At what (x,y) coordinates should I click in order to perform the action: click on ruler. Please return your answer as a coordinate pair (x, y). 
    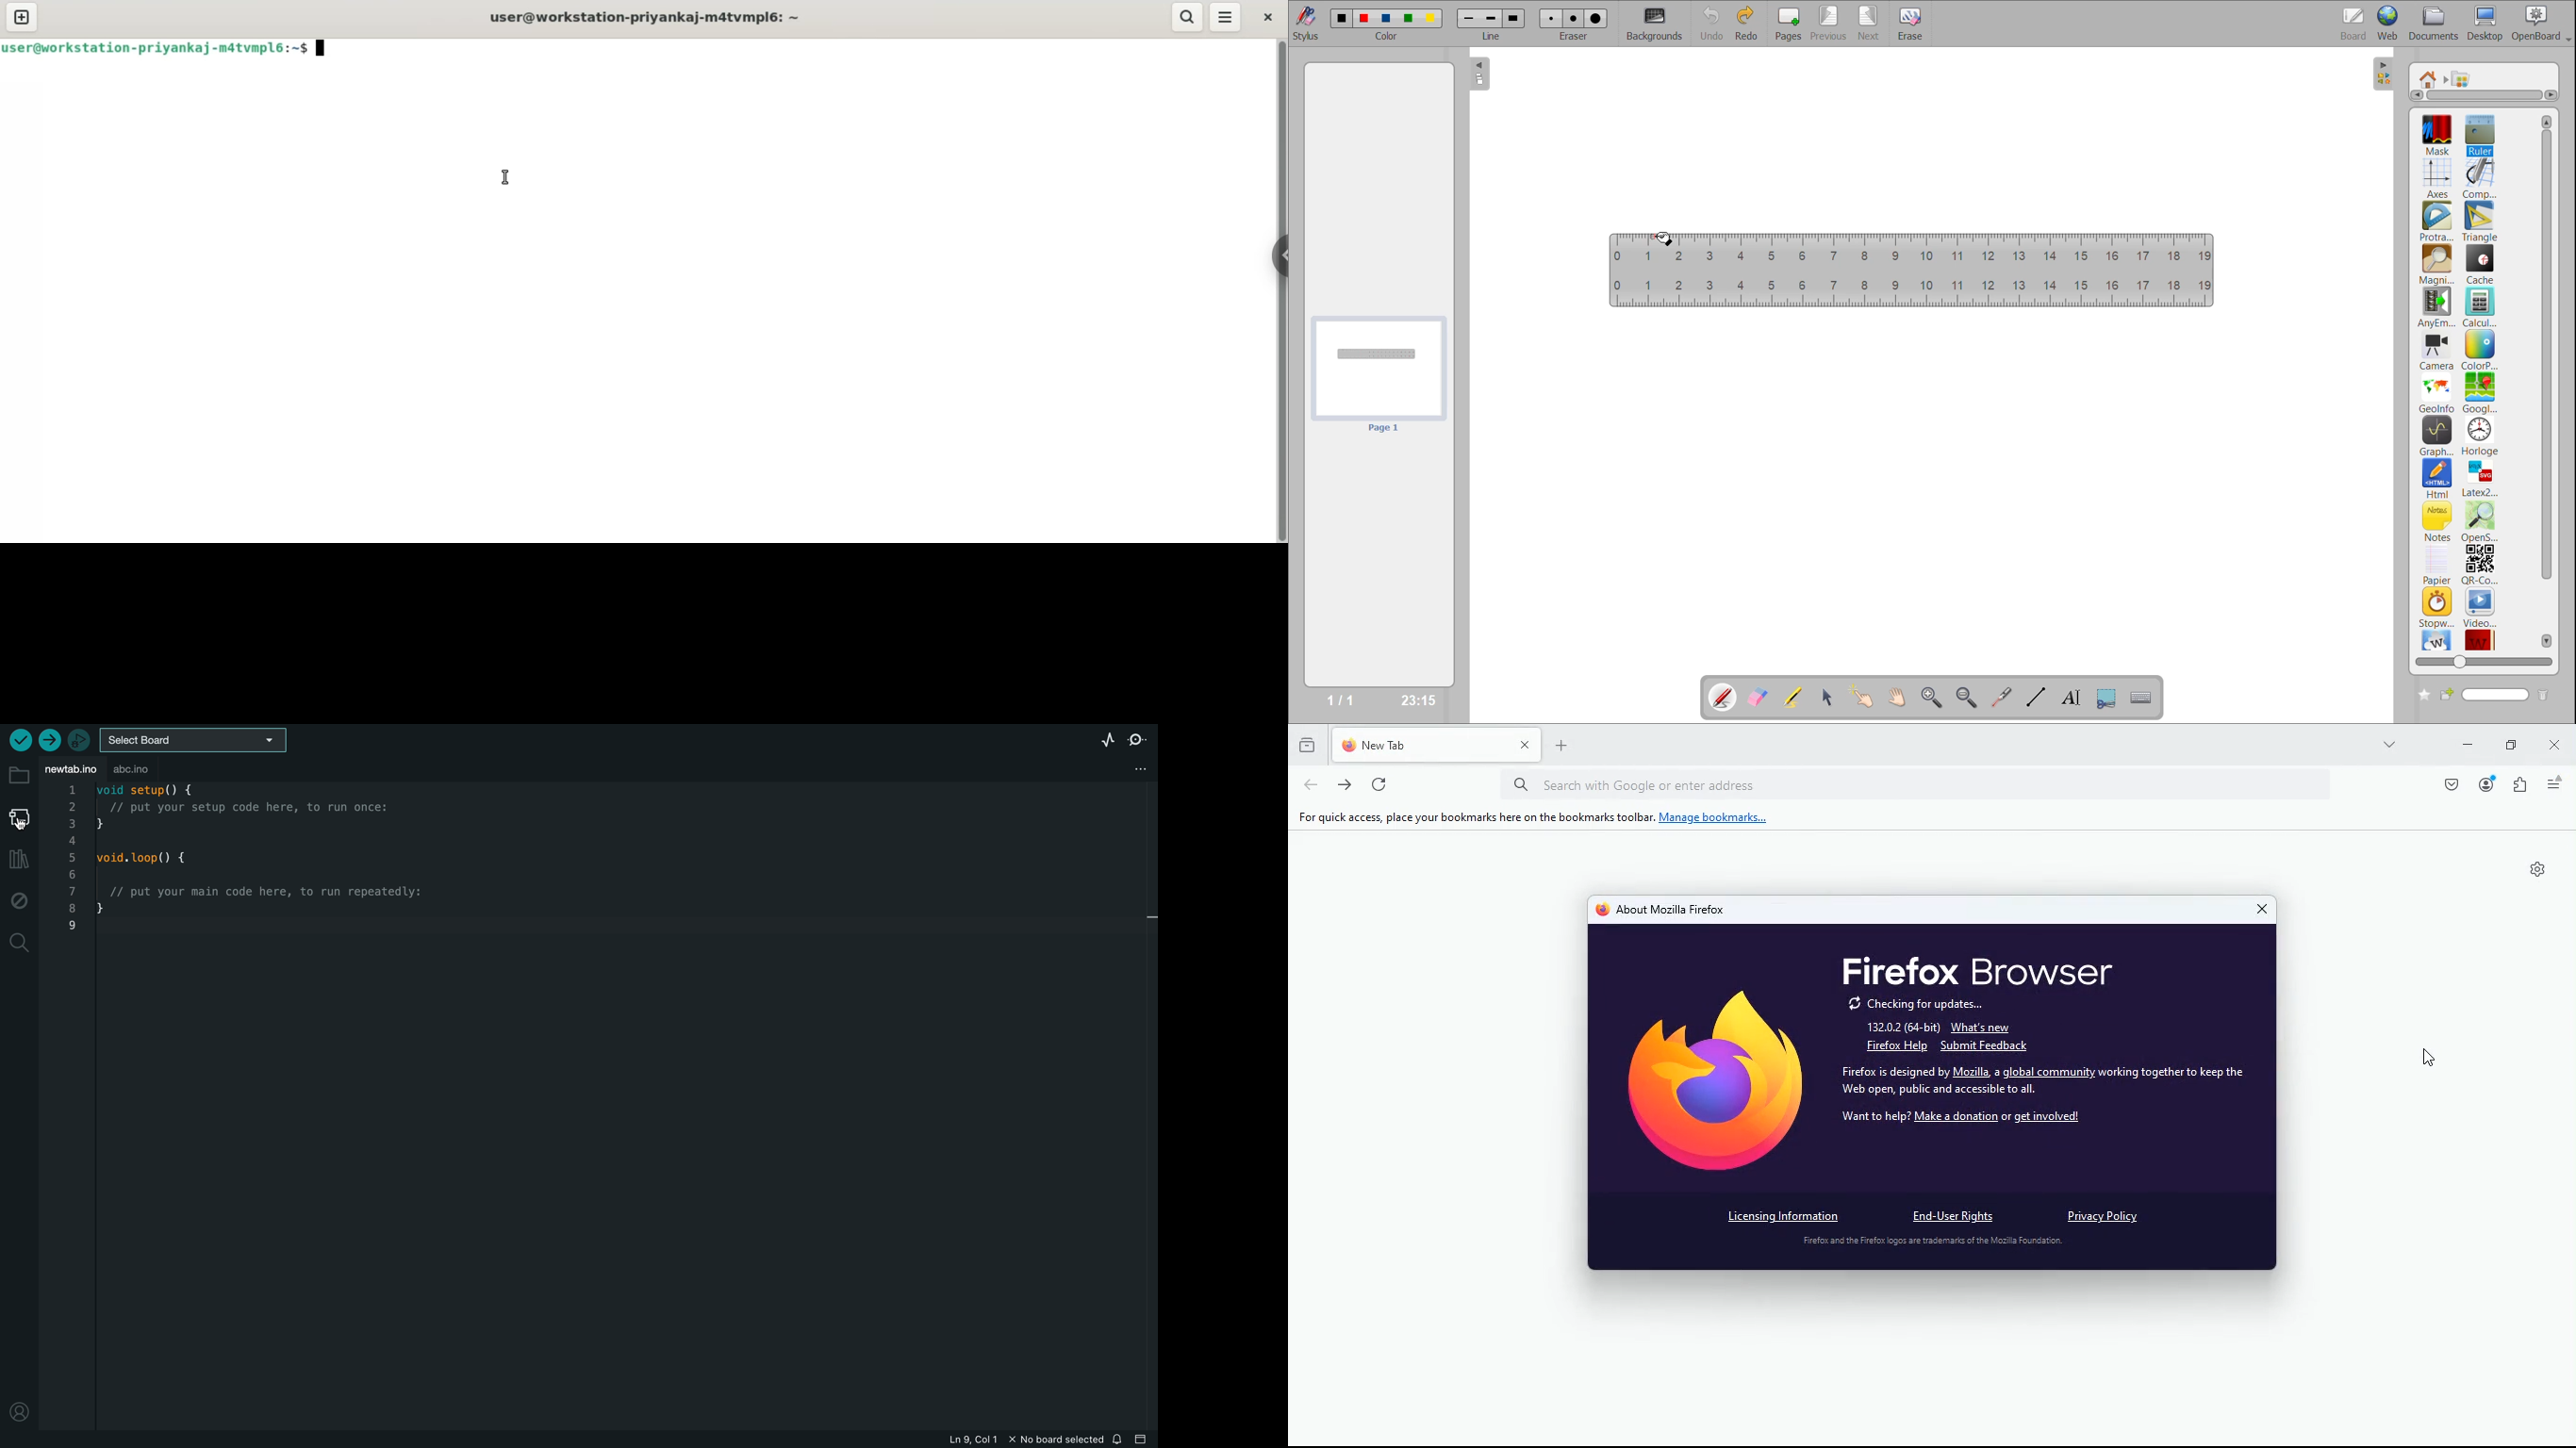
    Looking at the image, I should click on (2479, 133).